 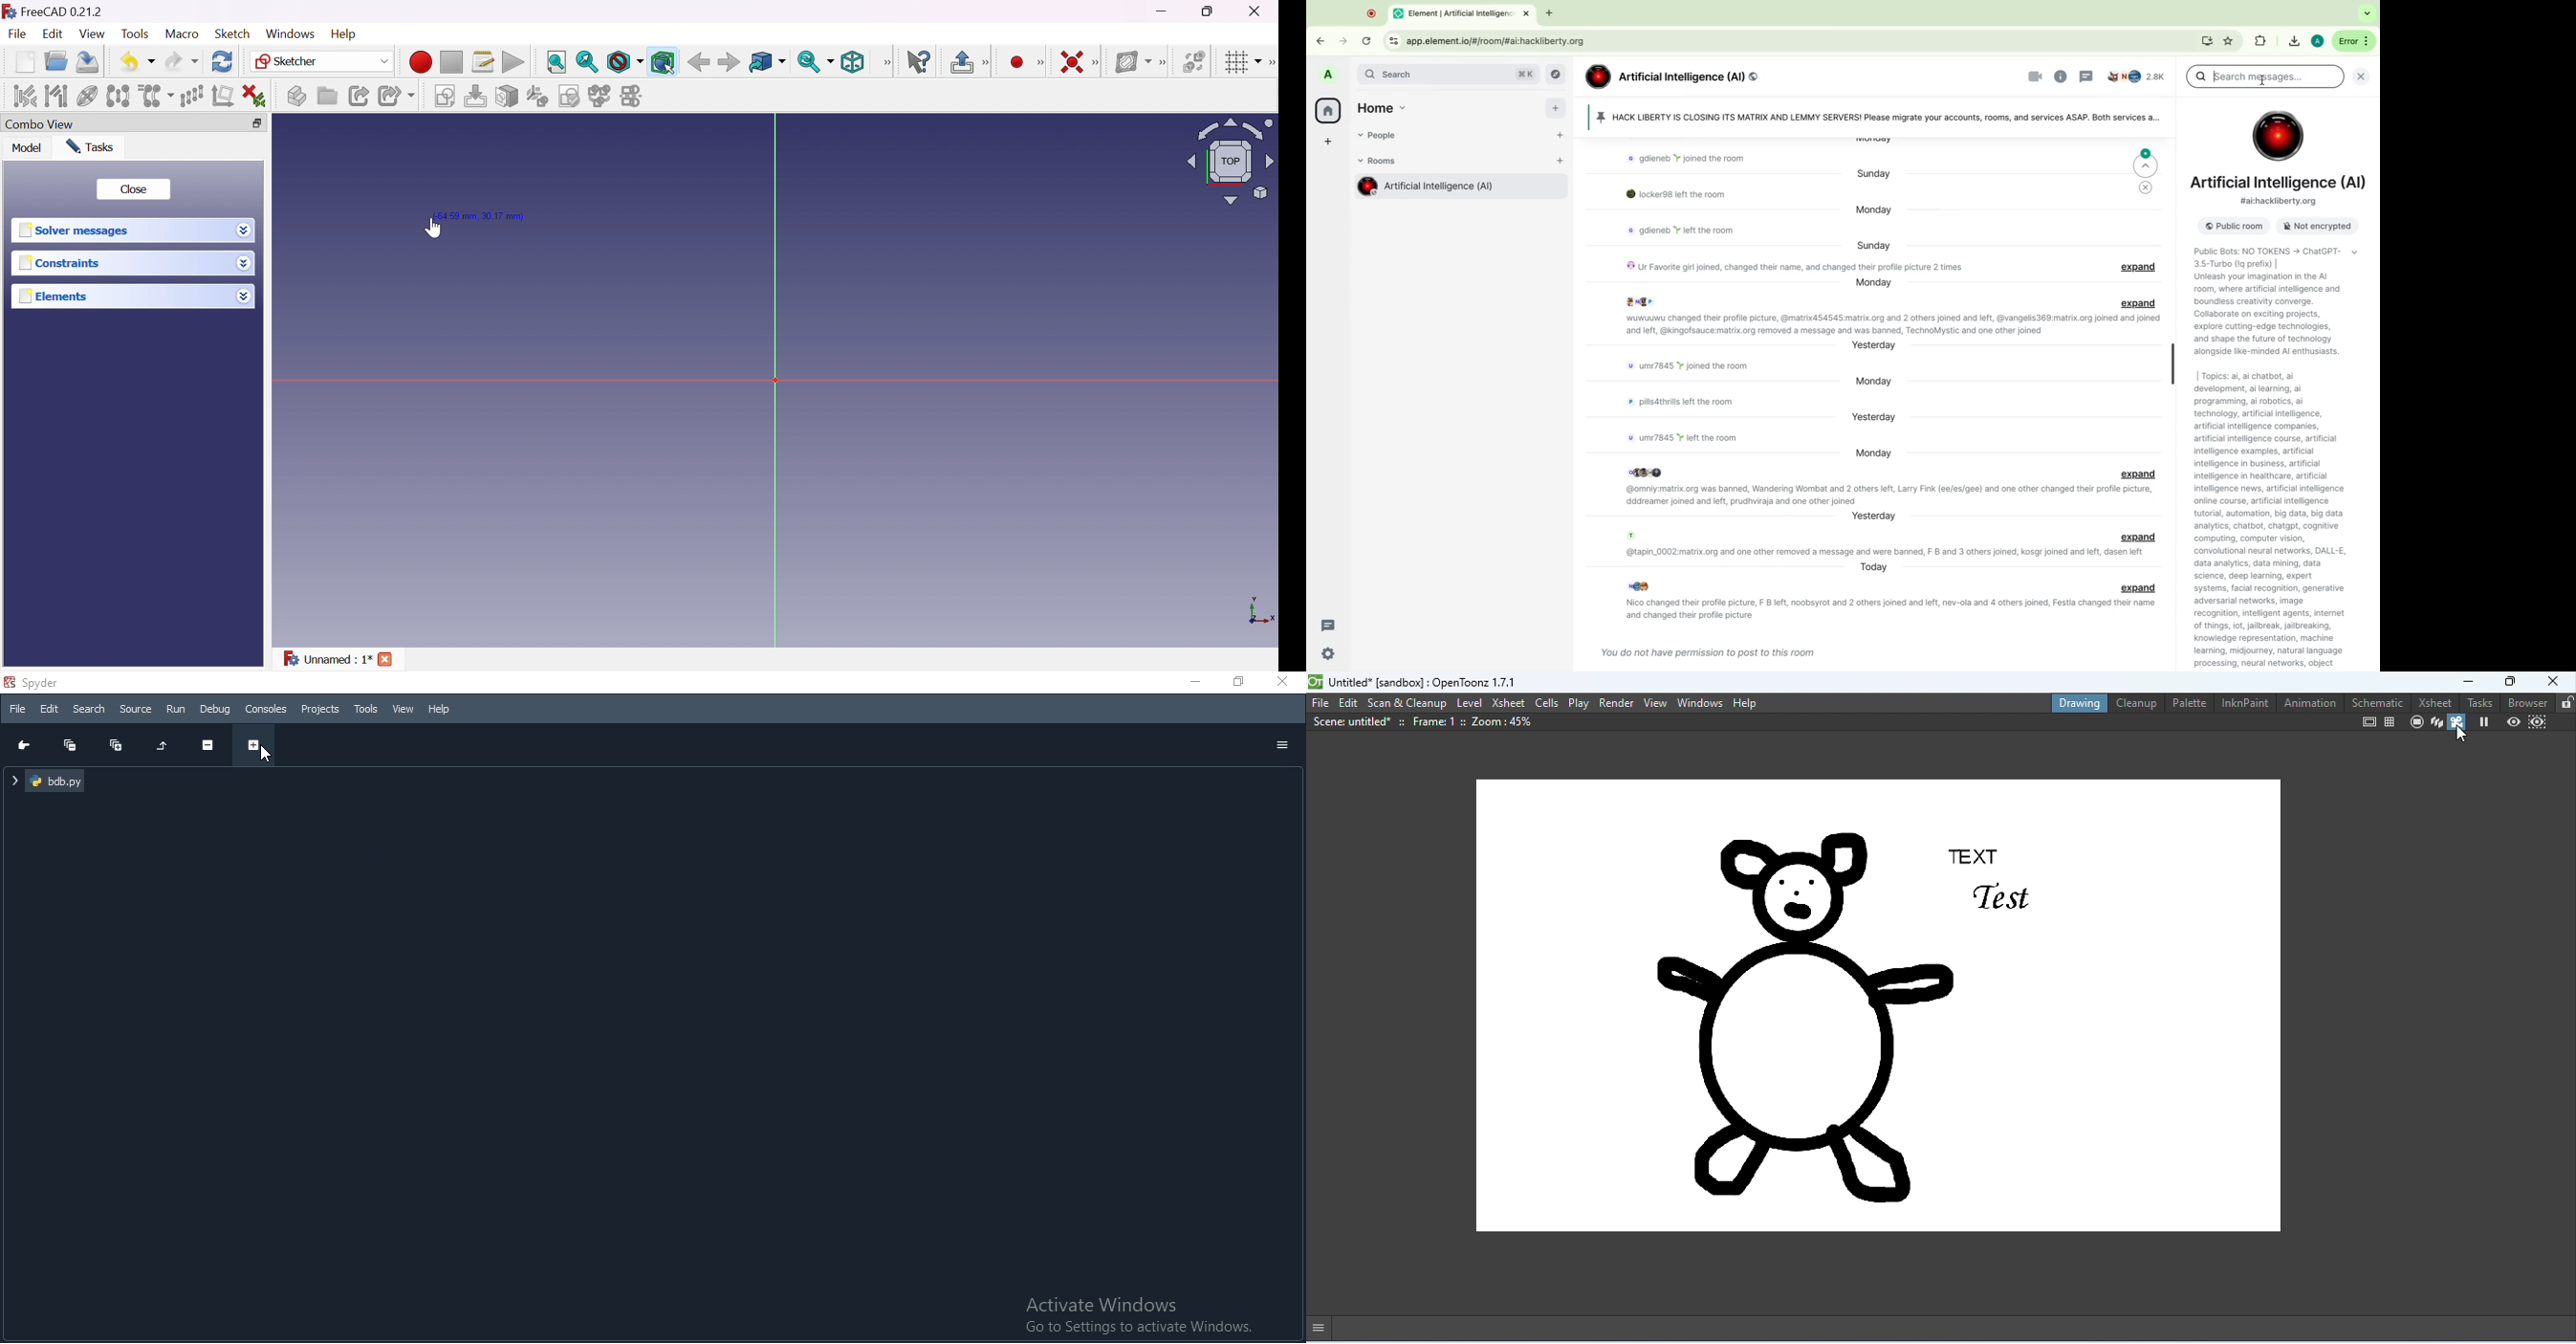 What do you see at coordinates (1560, 164) in the screenshot?
I see `add room` at bounding box center [1560, 164].